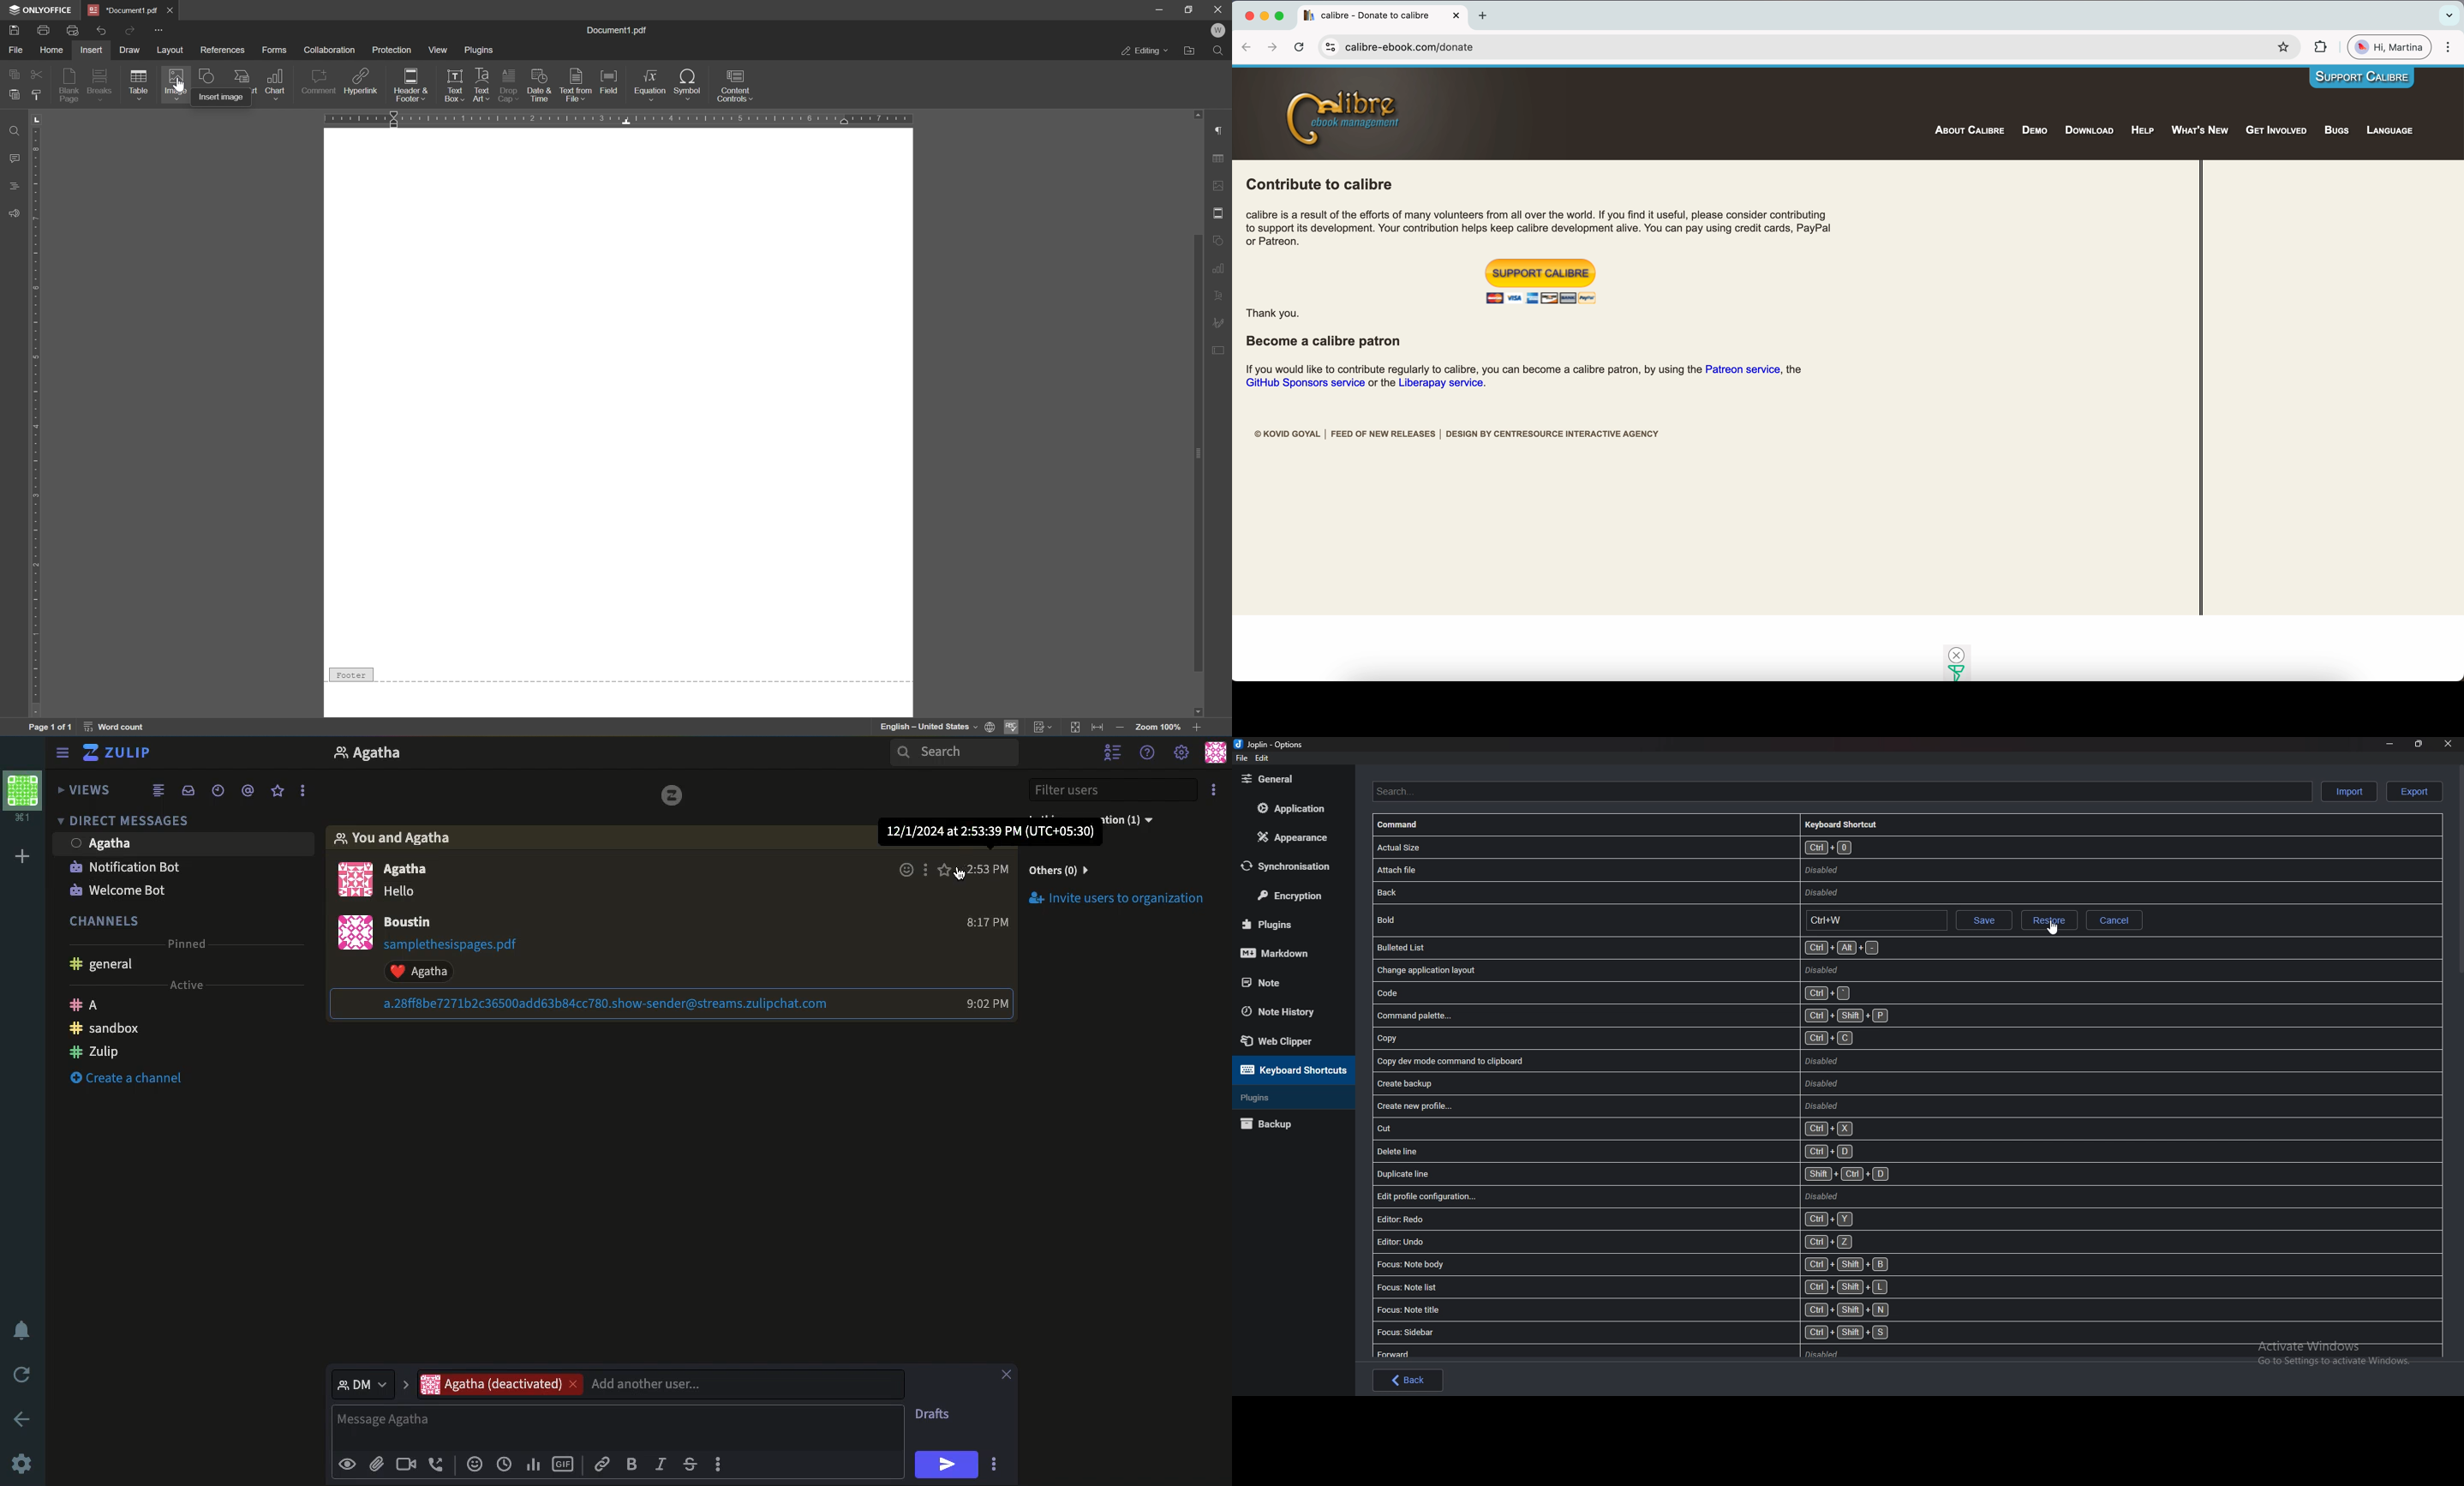  What do you see at coordinates (1042, 728) in the screenshot?
I see `track changes` at bounding box center [1042, 728].